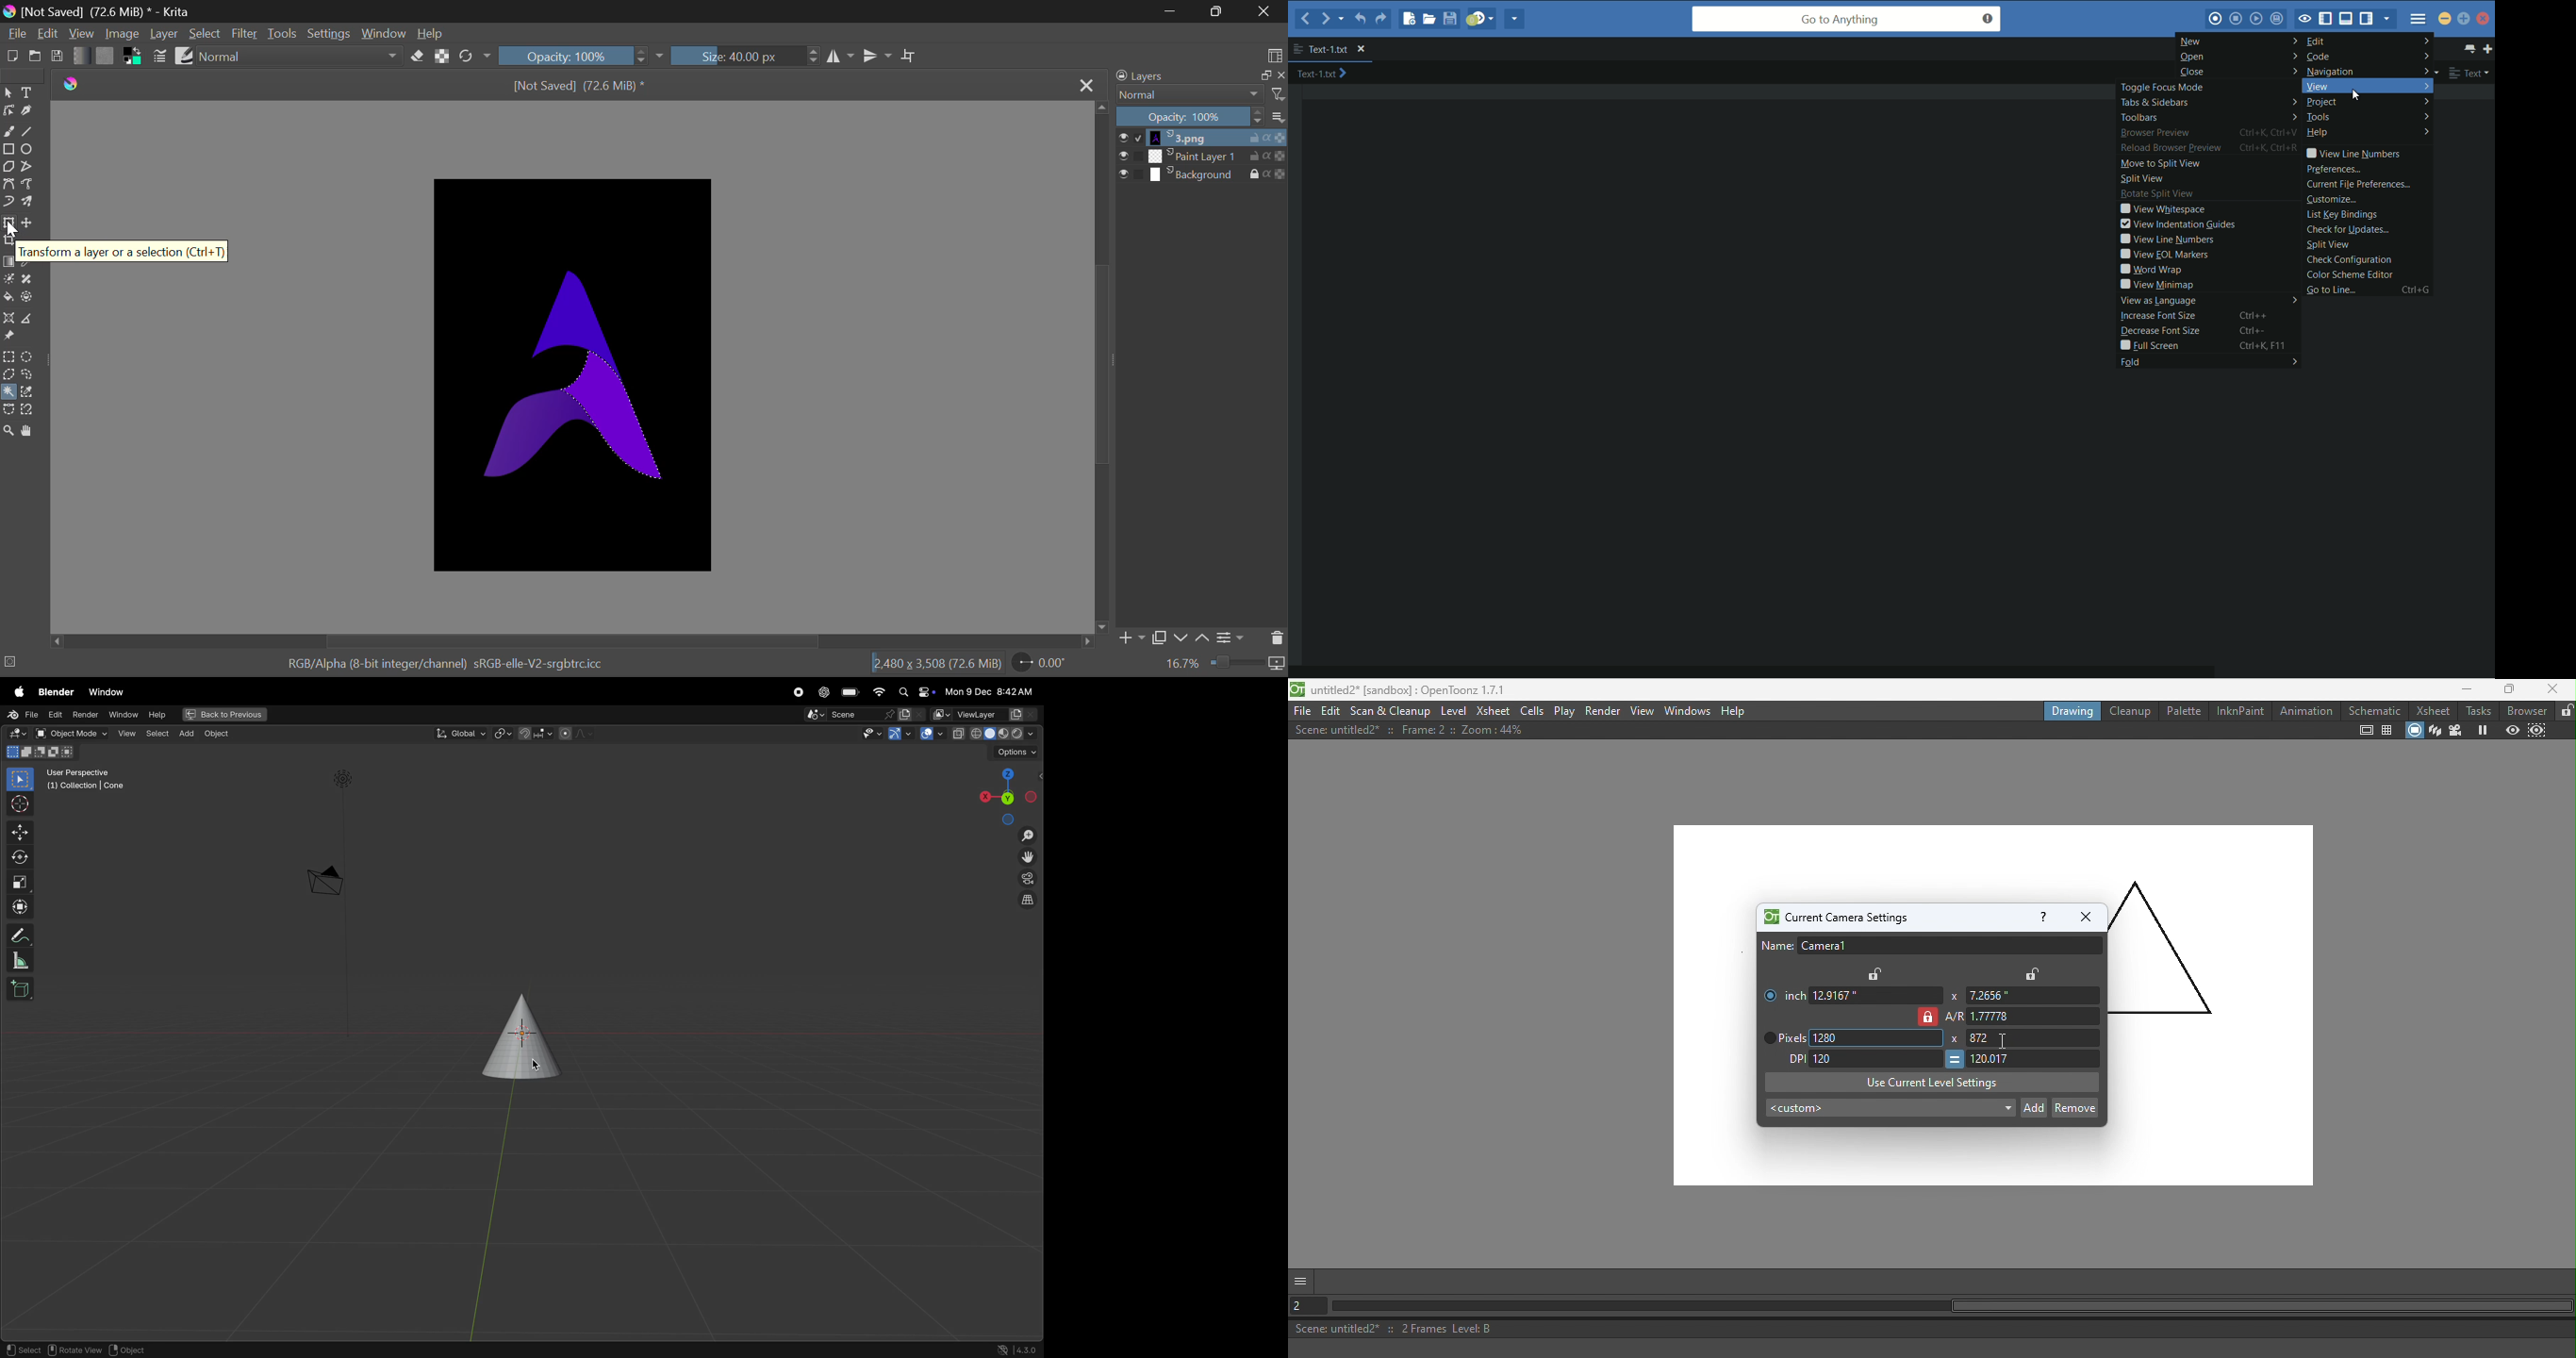 Image resolution: width=2576 pixels, height=1372 pixels. Describe the element at coordinates (8, 428) in the screenshot. I see `Zoom` at that location.